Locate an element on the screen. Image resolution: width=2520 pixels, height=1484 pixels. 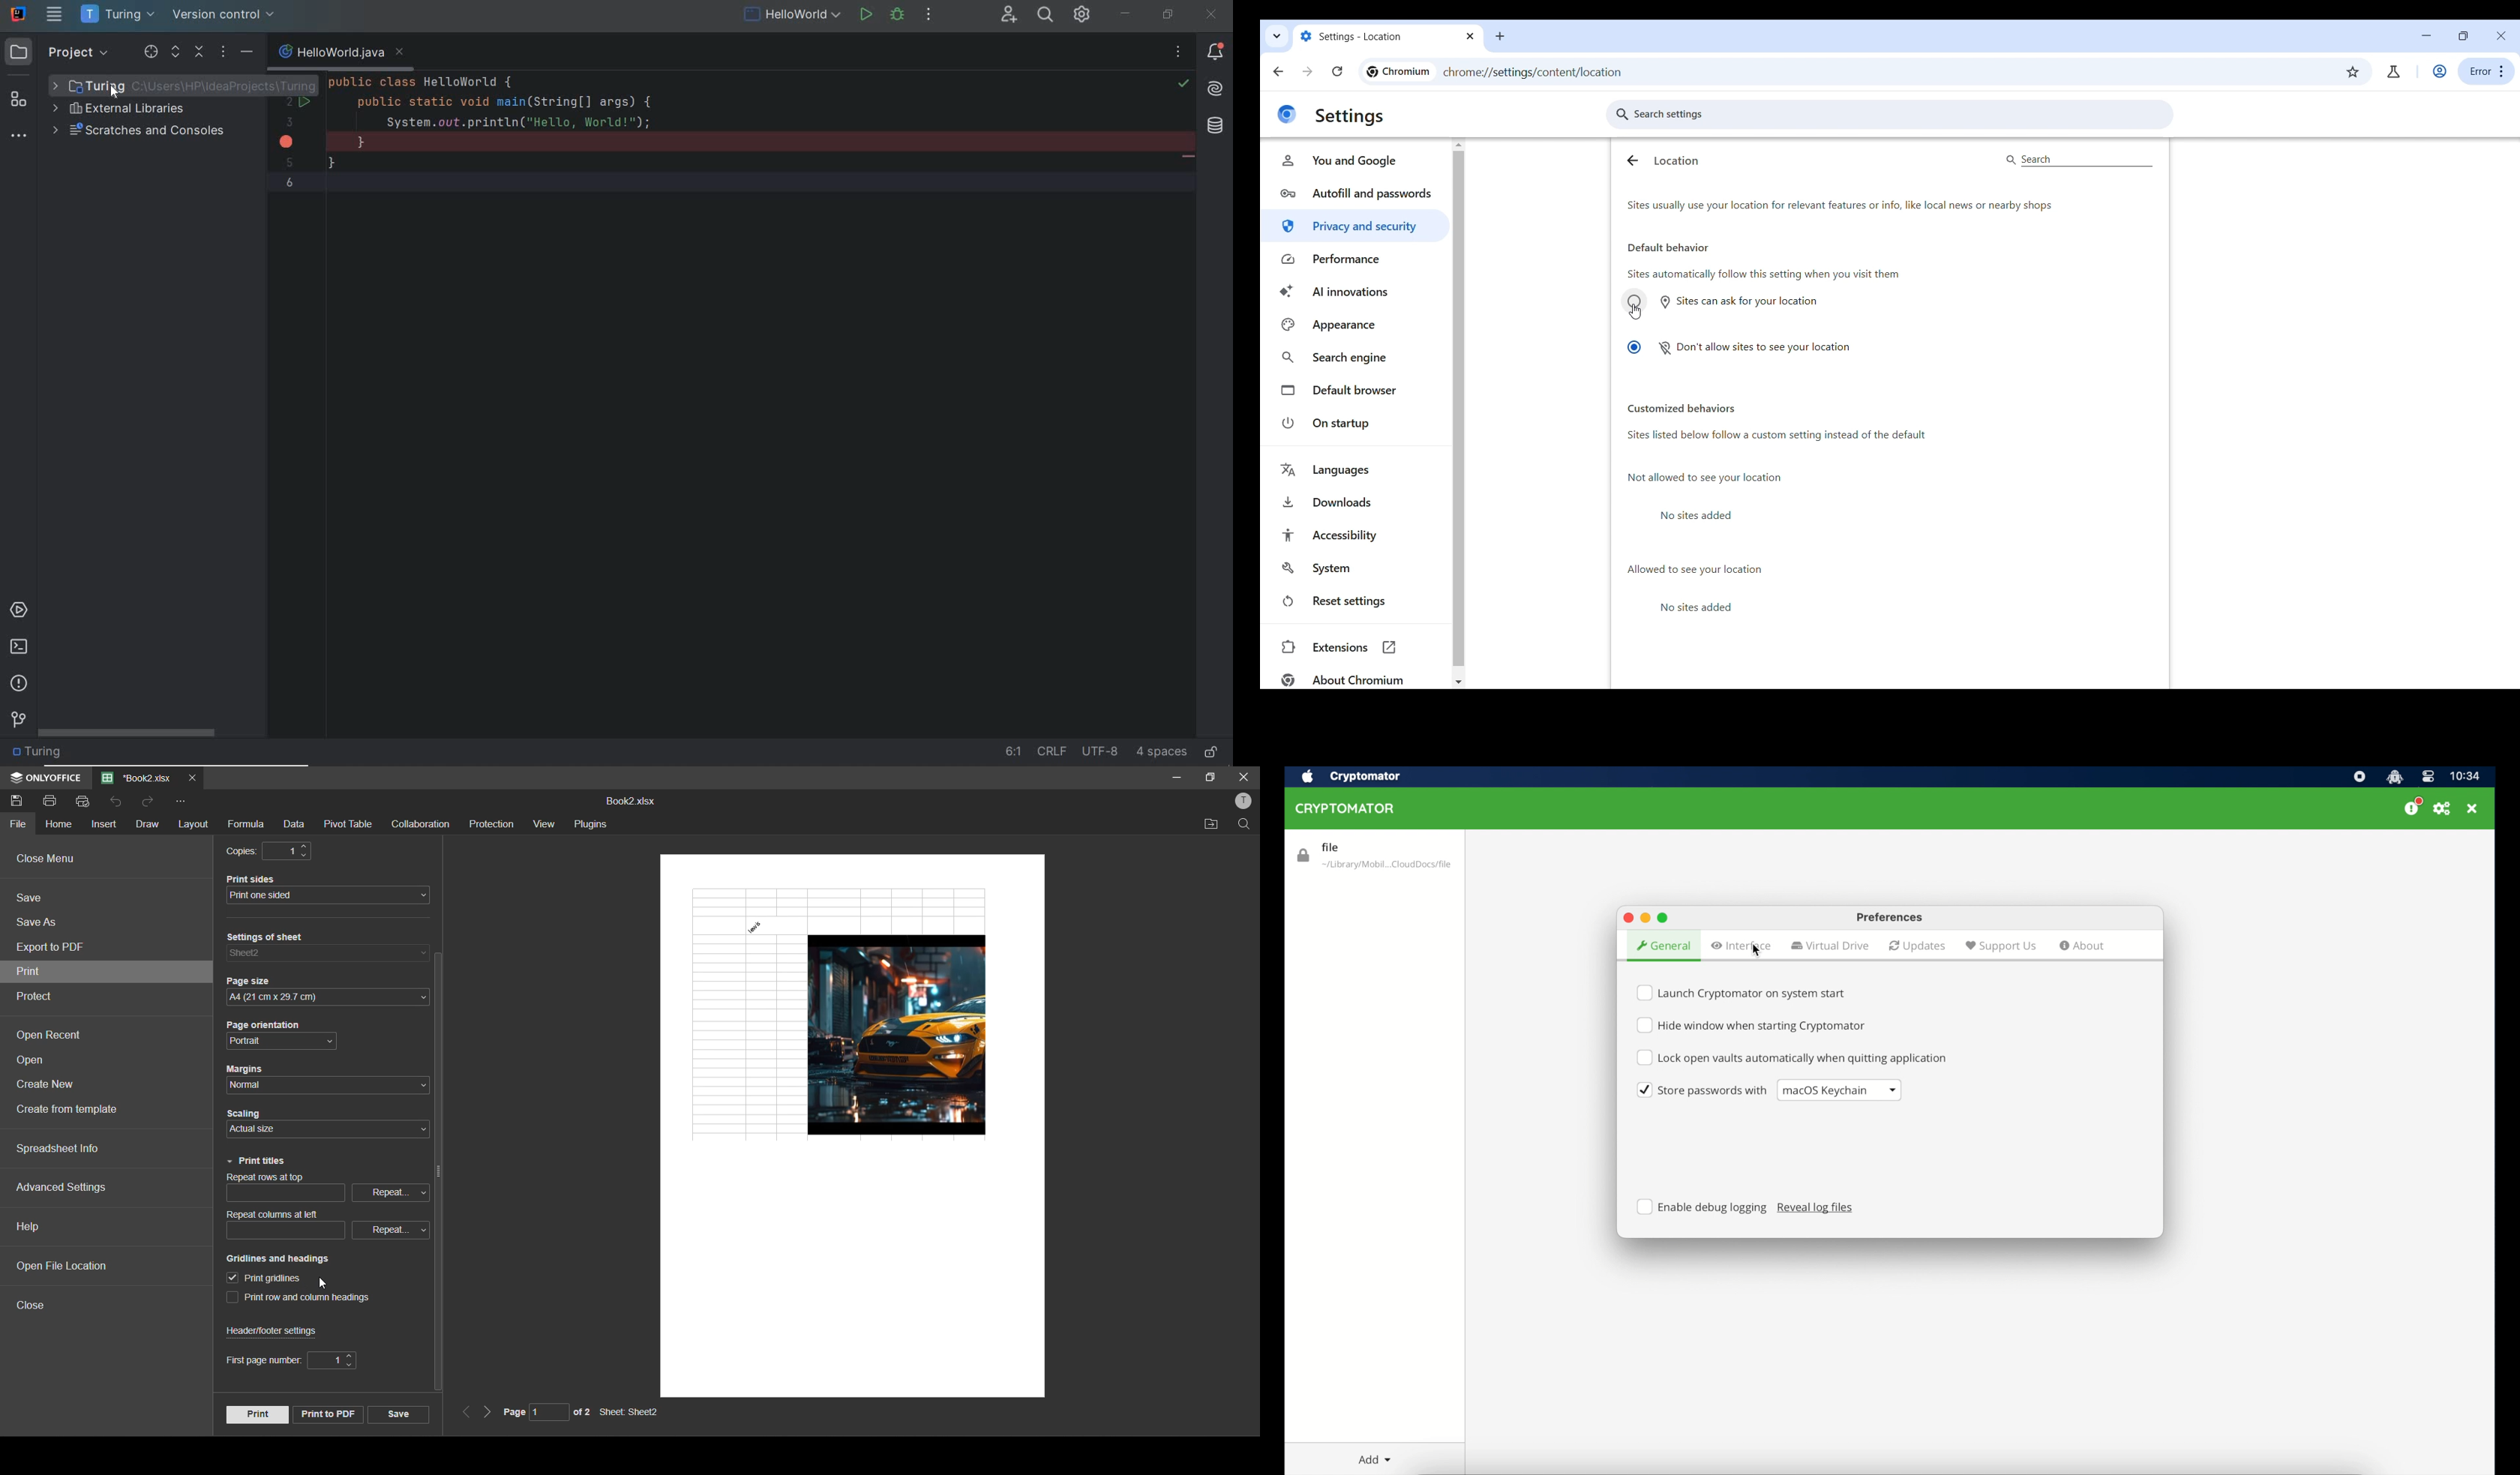
Autofill and passwords is located at coordinates (1355, 192).